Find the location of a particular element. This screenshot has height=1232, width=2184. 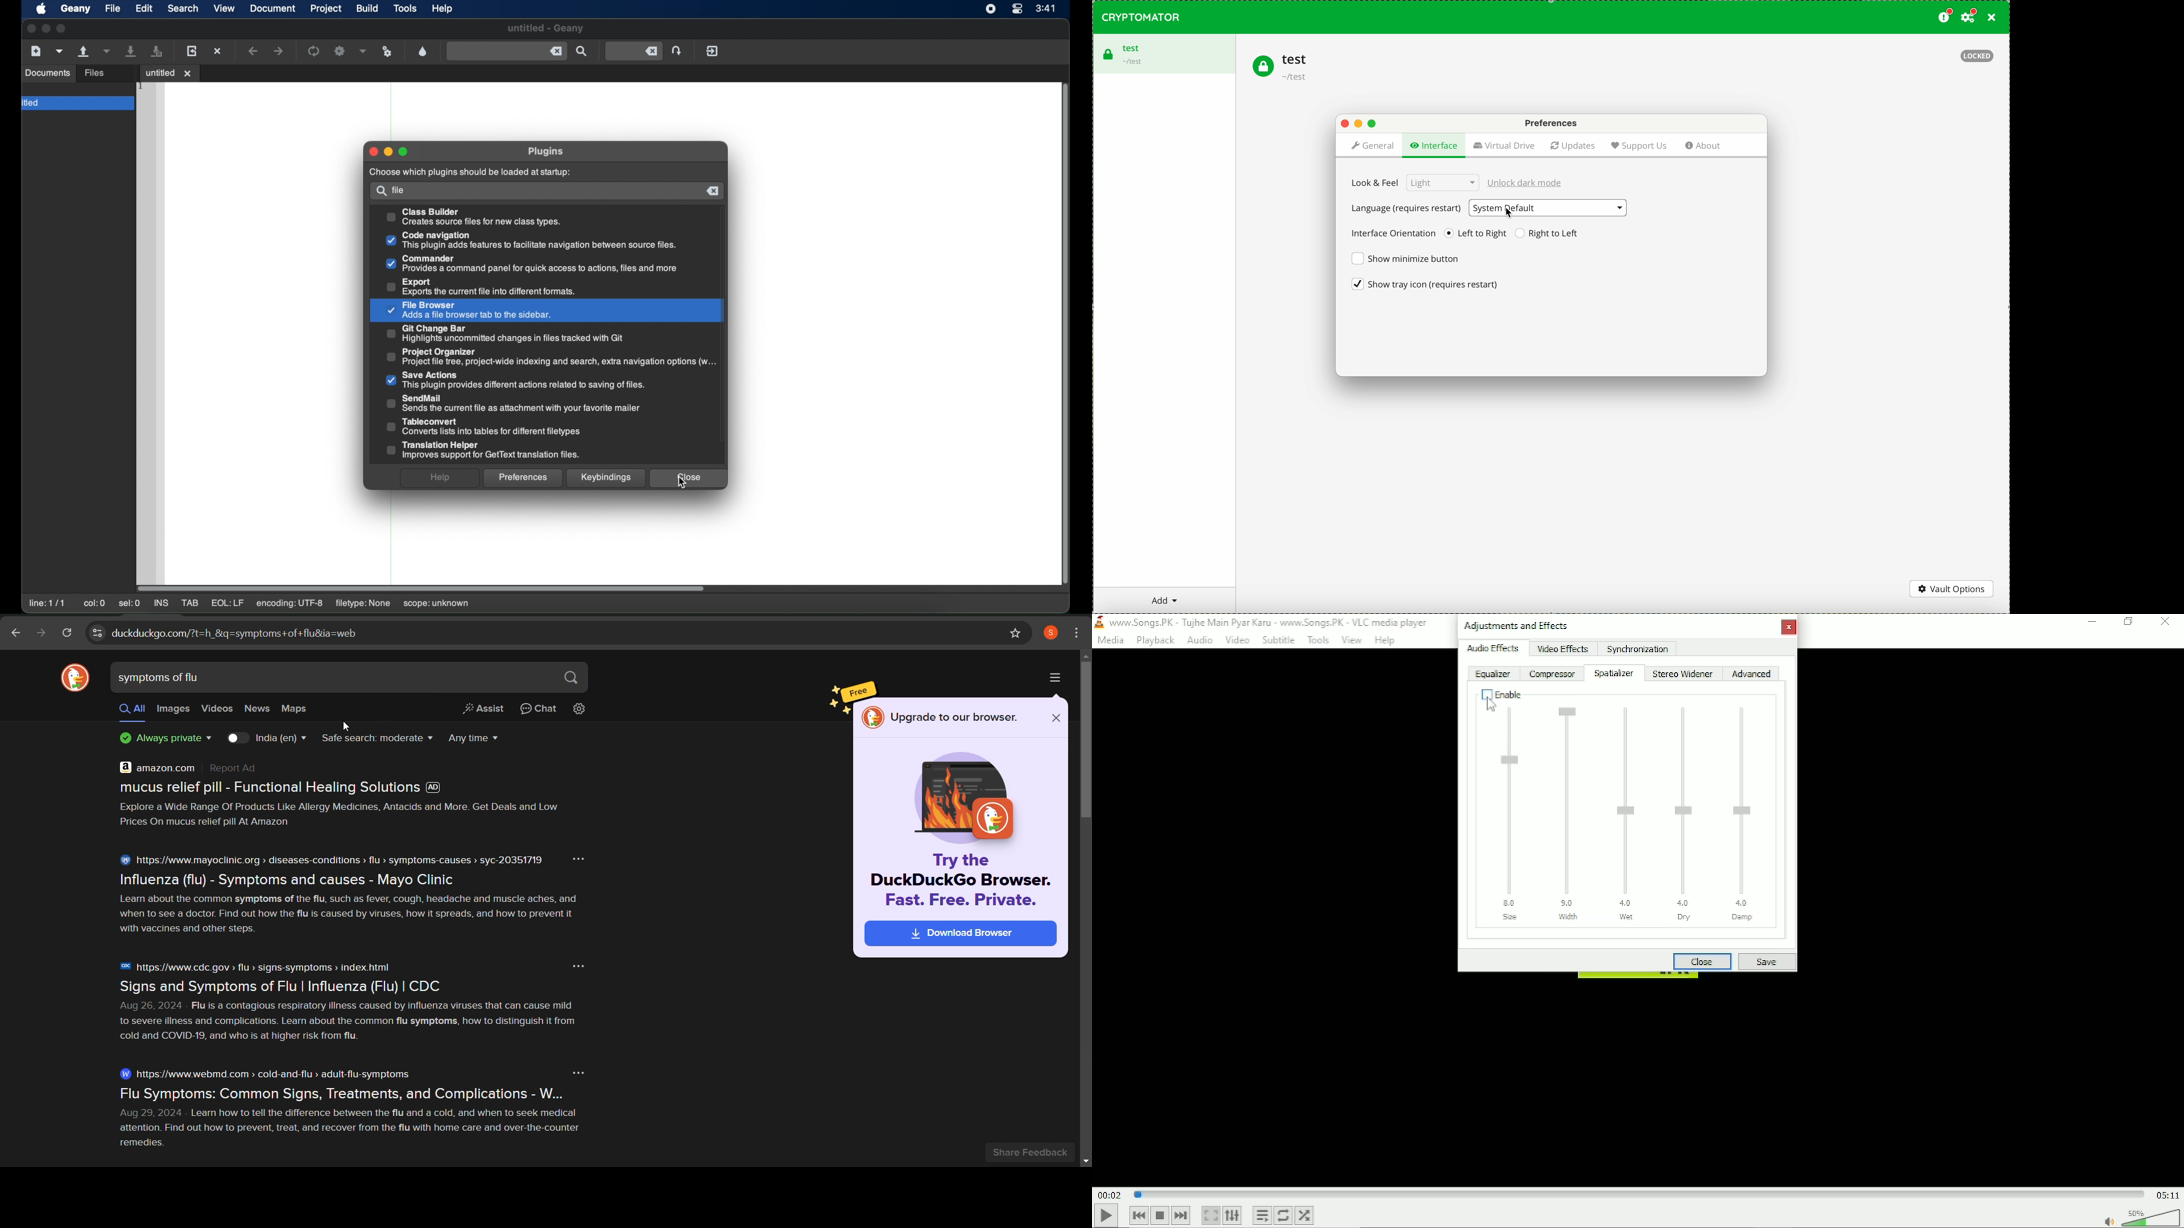

amazon.com is located at coordinates (201, 768).